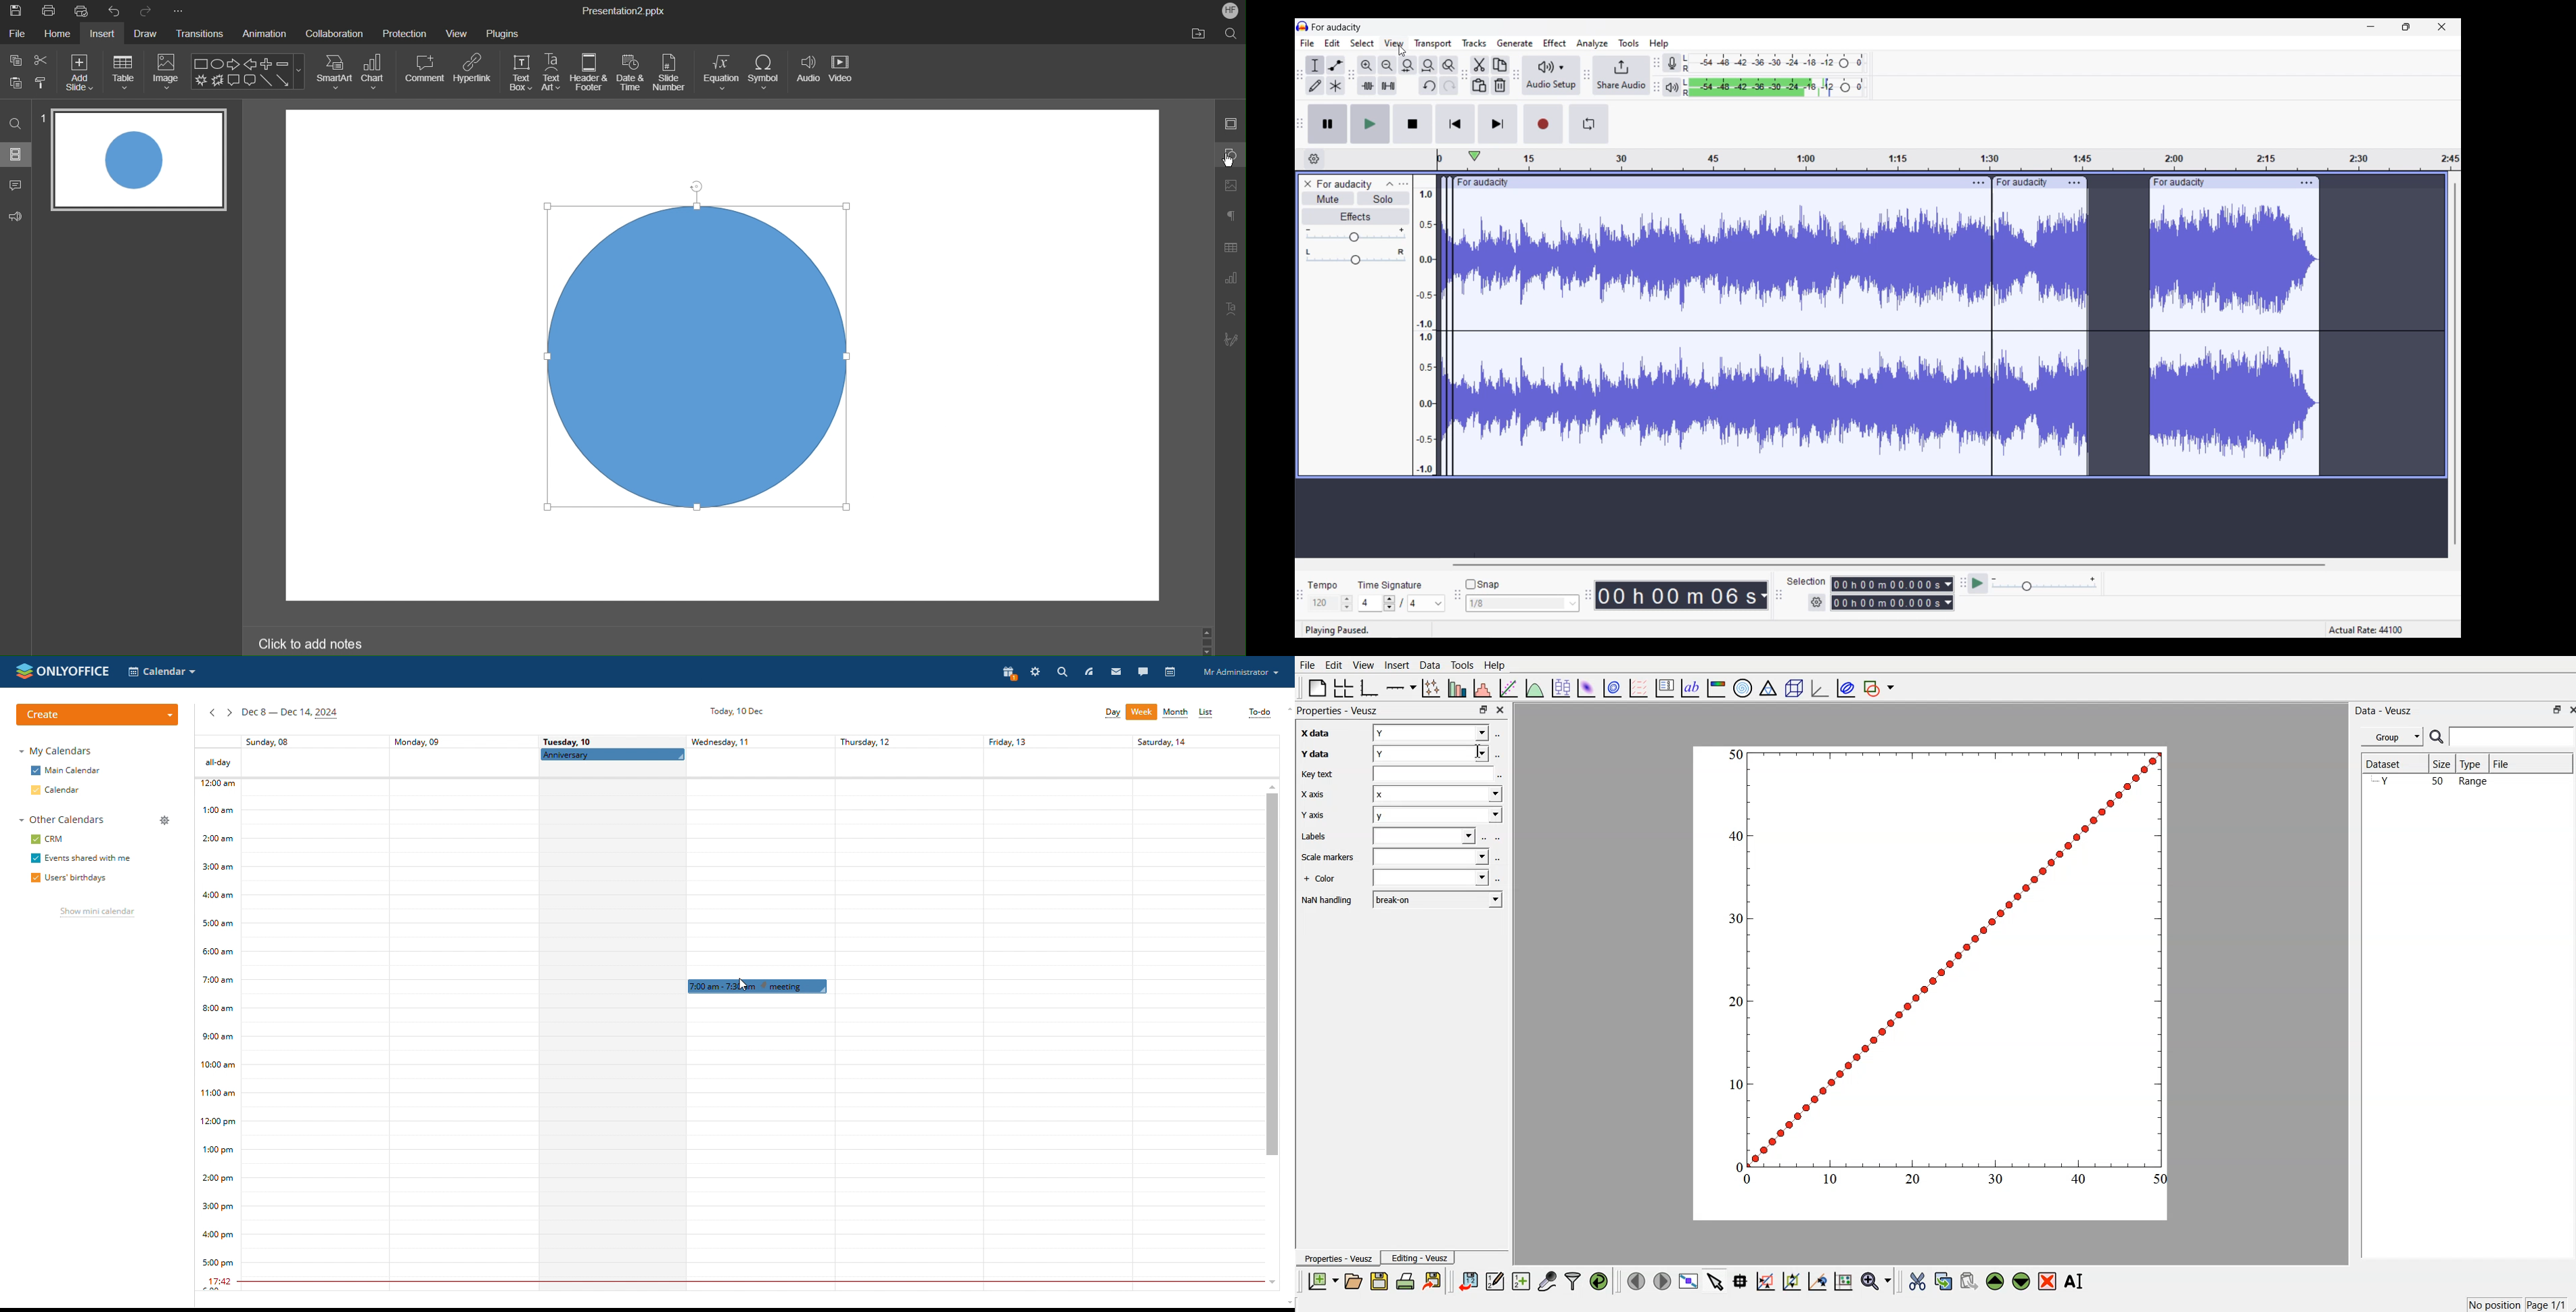 Image resolution: width=2576 pixels, height=1316 pixels. I want to click on Transitions, so click(201, 35).